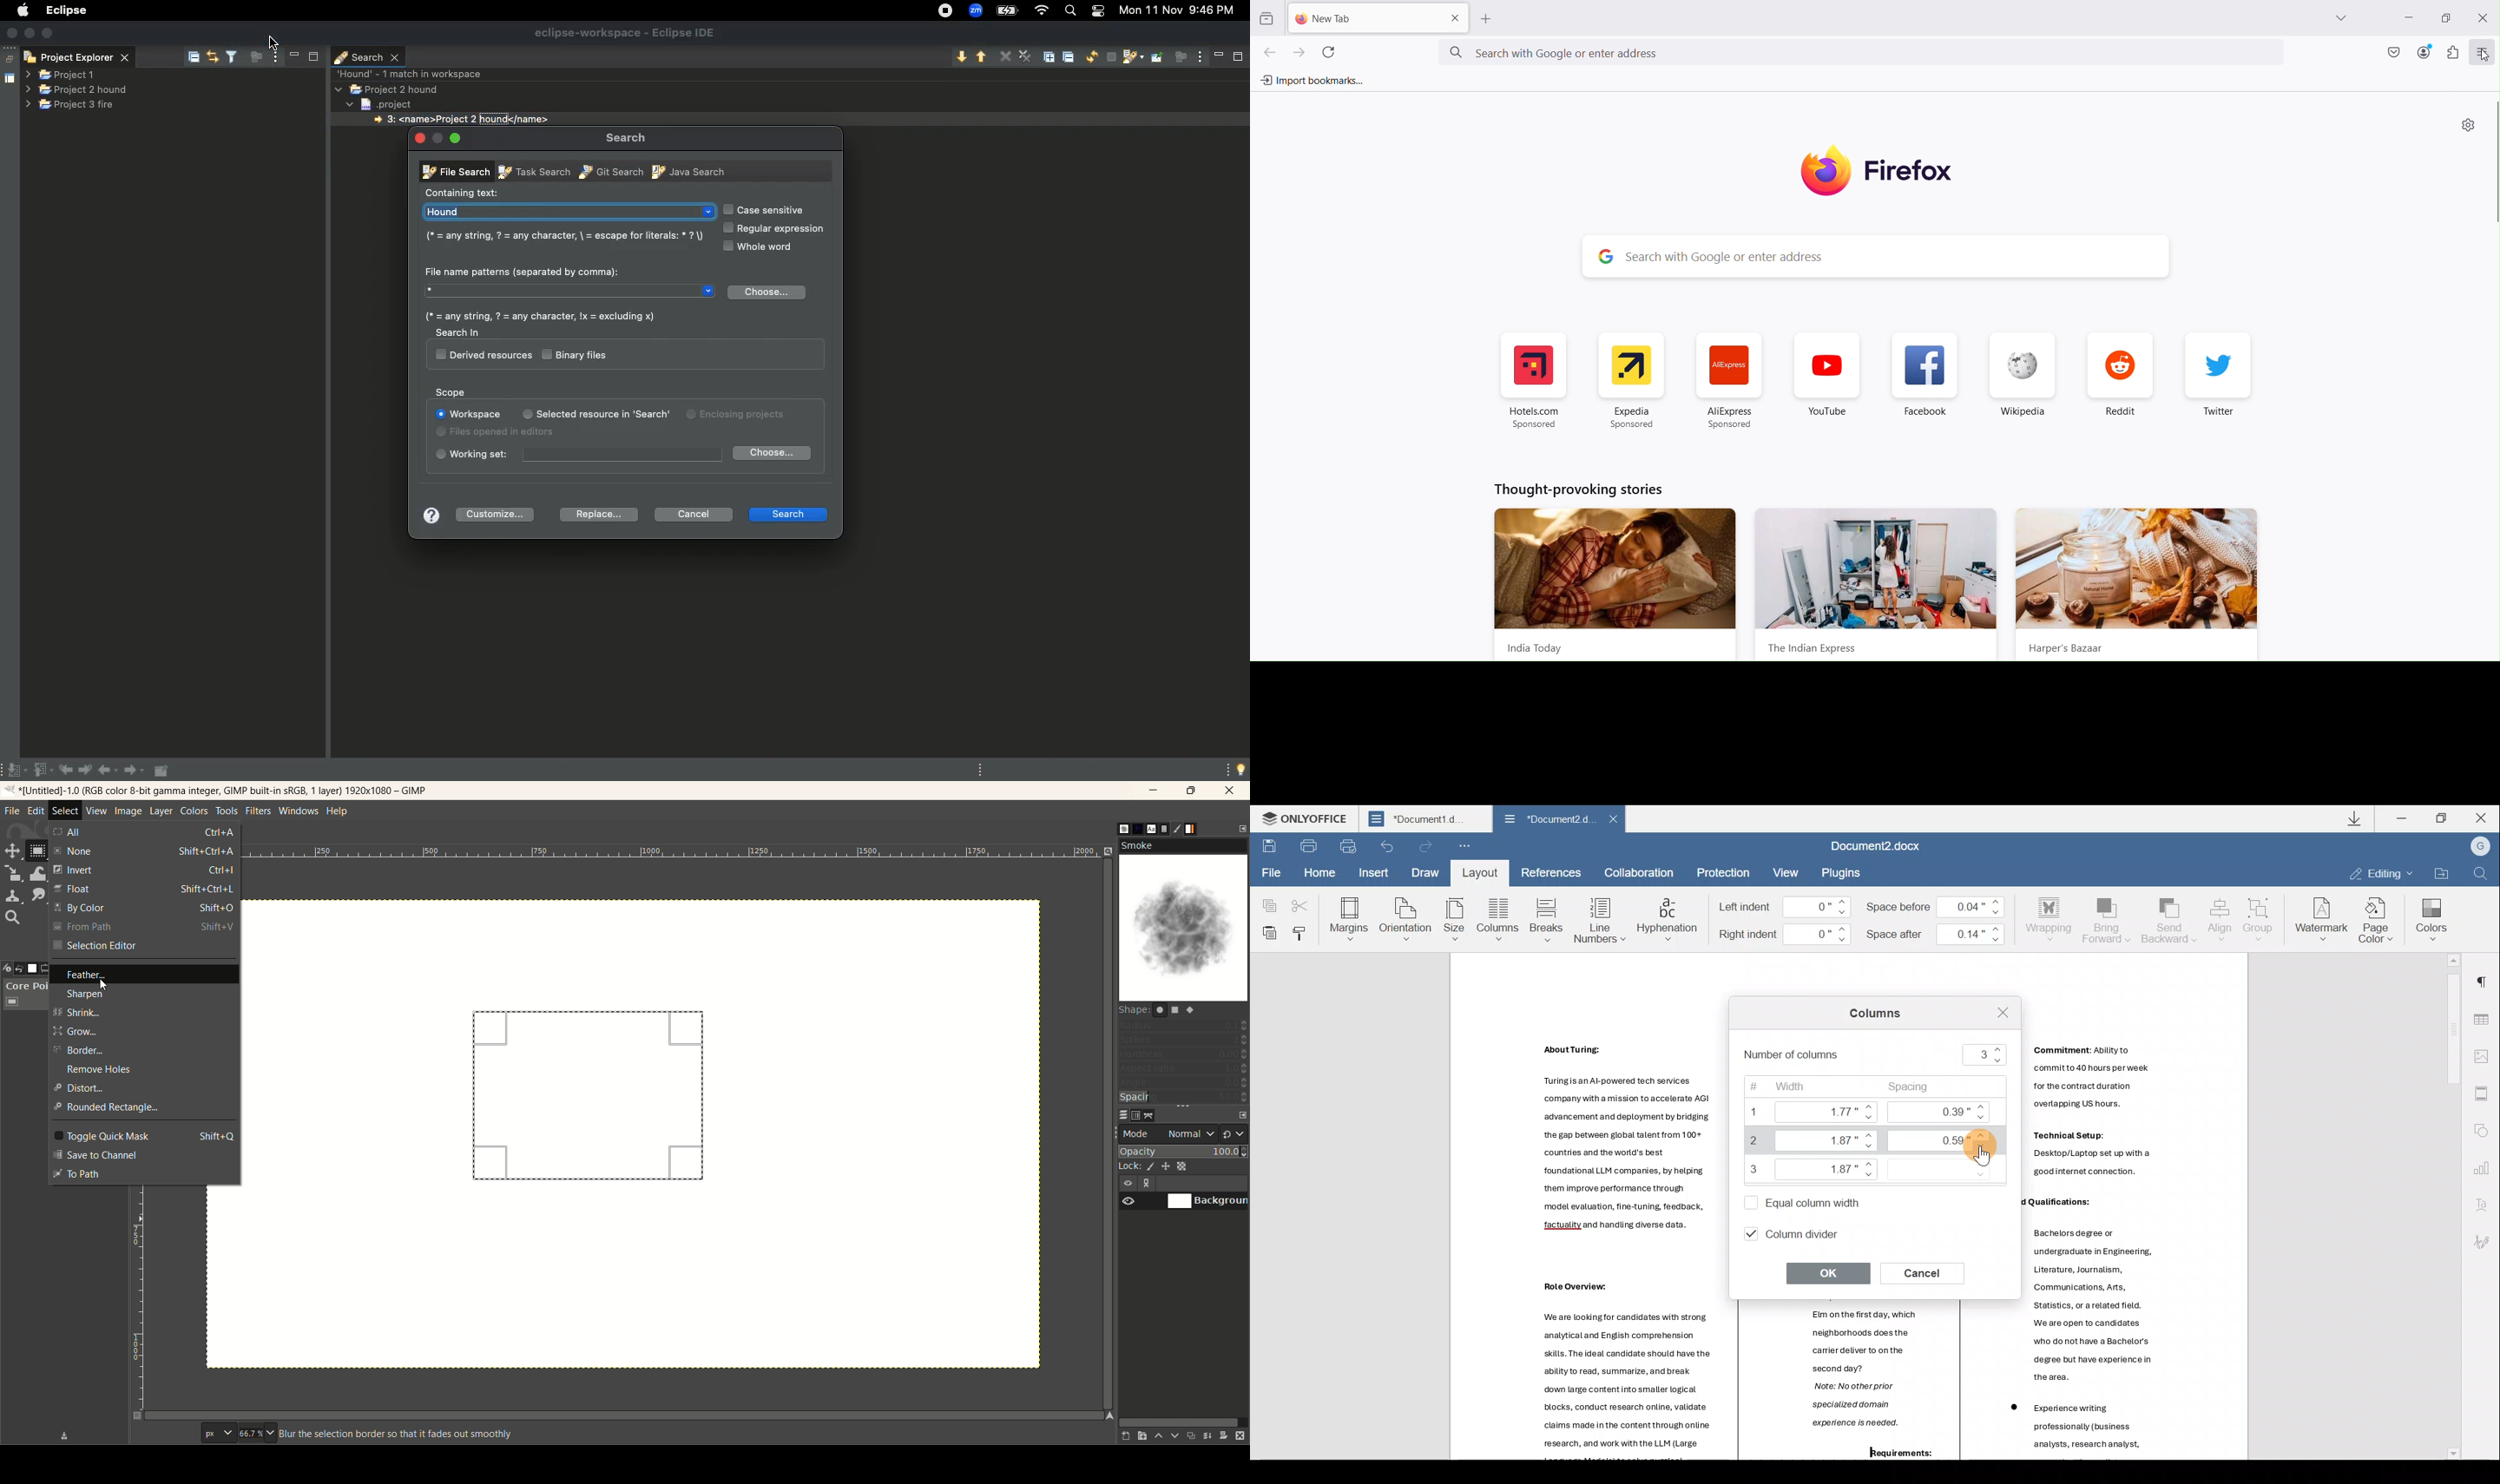 The width and height of the screenshot is (2520, 1484). Describe the element at coordinates (1182, 1011) in the screenshot. I see `shapes` at that location.